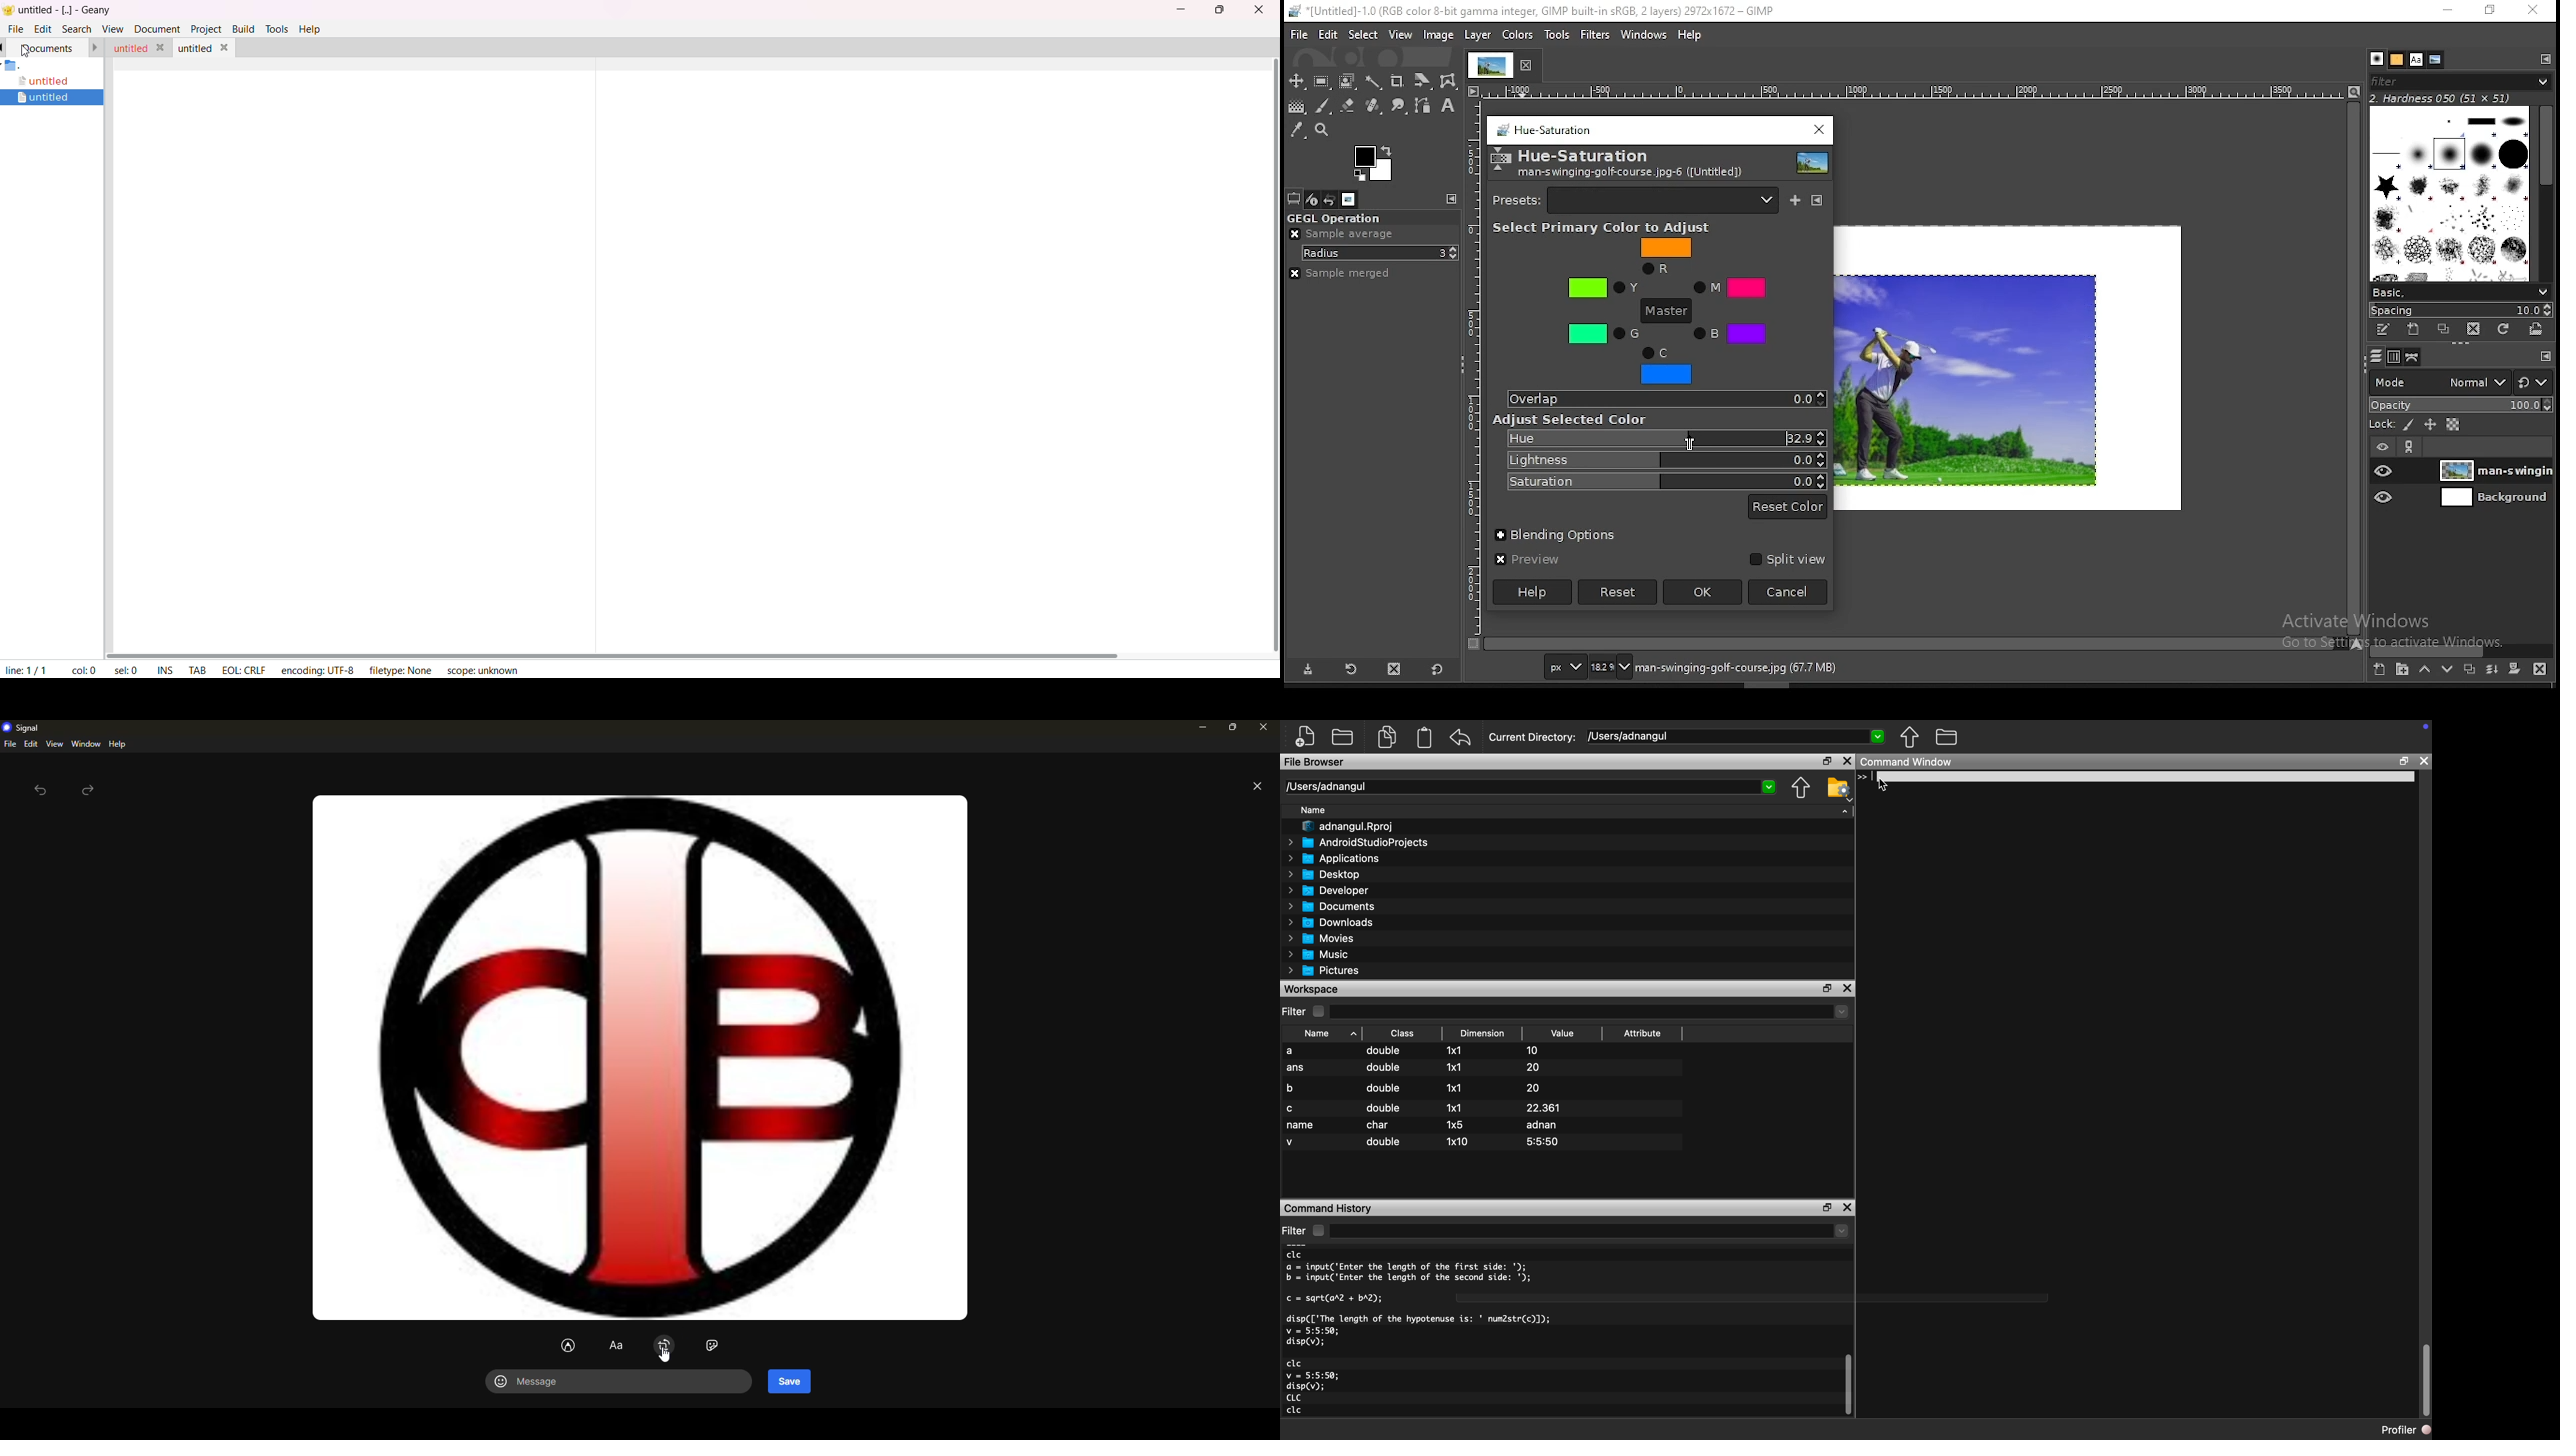 This screenshot has width=2576, height=1456. I want to click on back, so click(40, 792).